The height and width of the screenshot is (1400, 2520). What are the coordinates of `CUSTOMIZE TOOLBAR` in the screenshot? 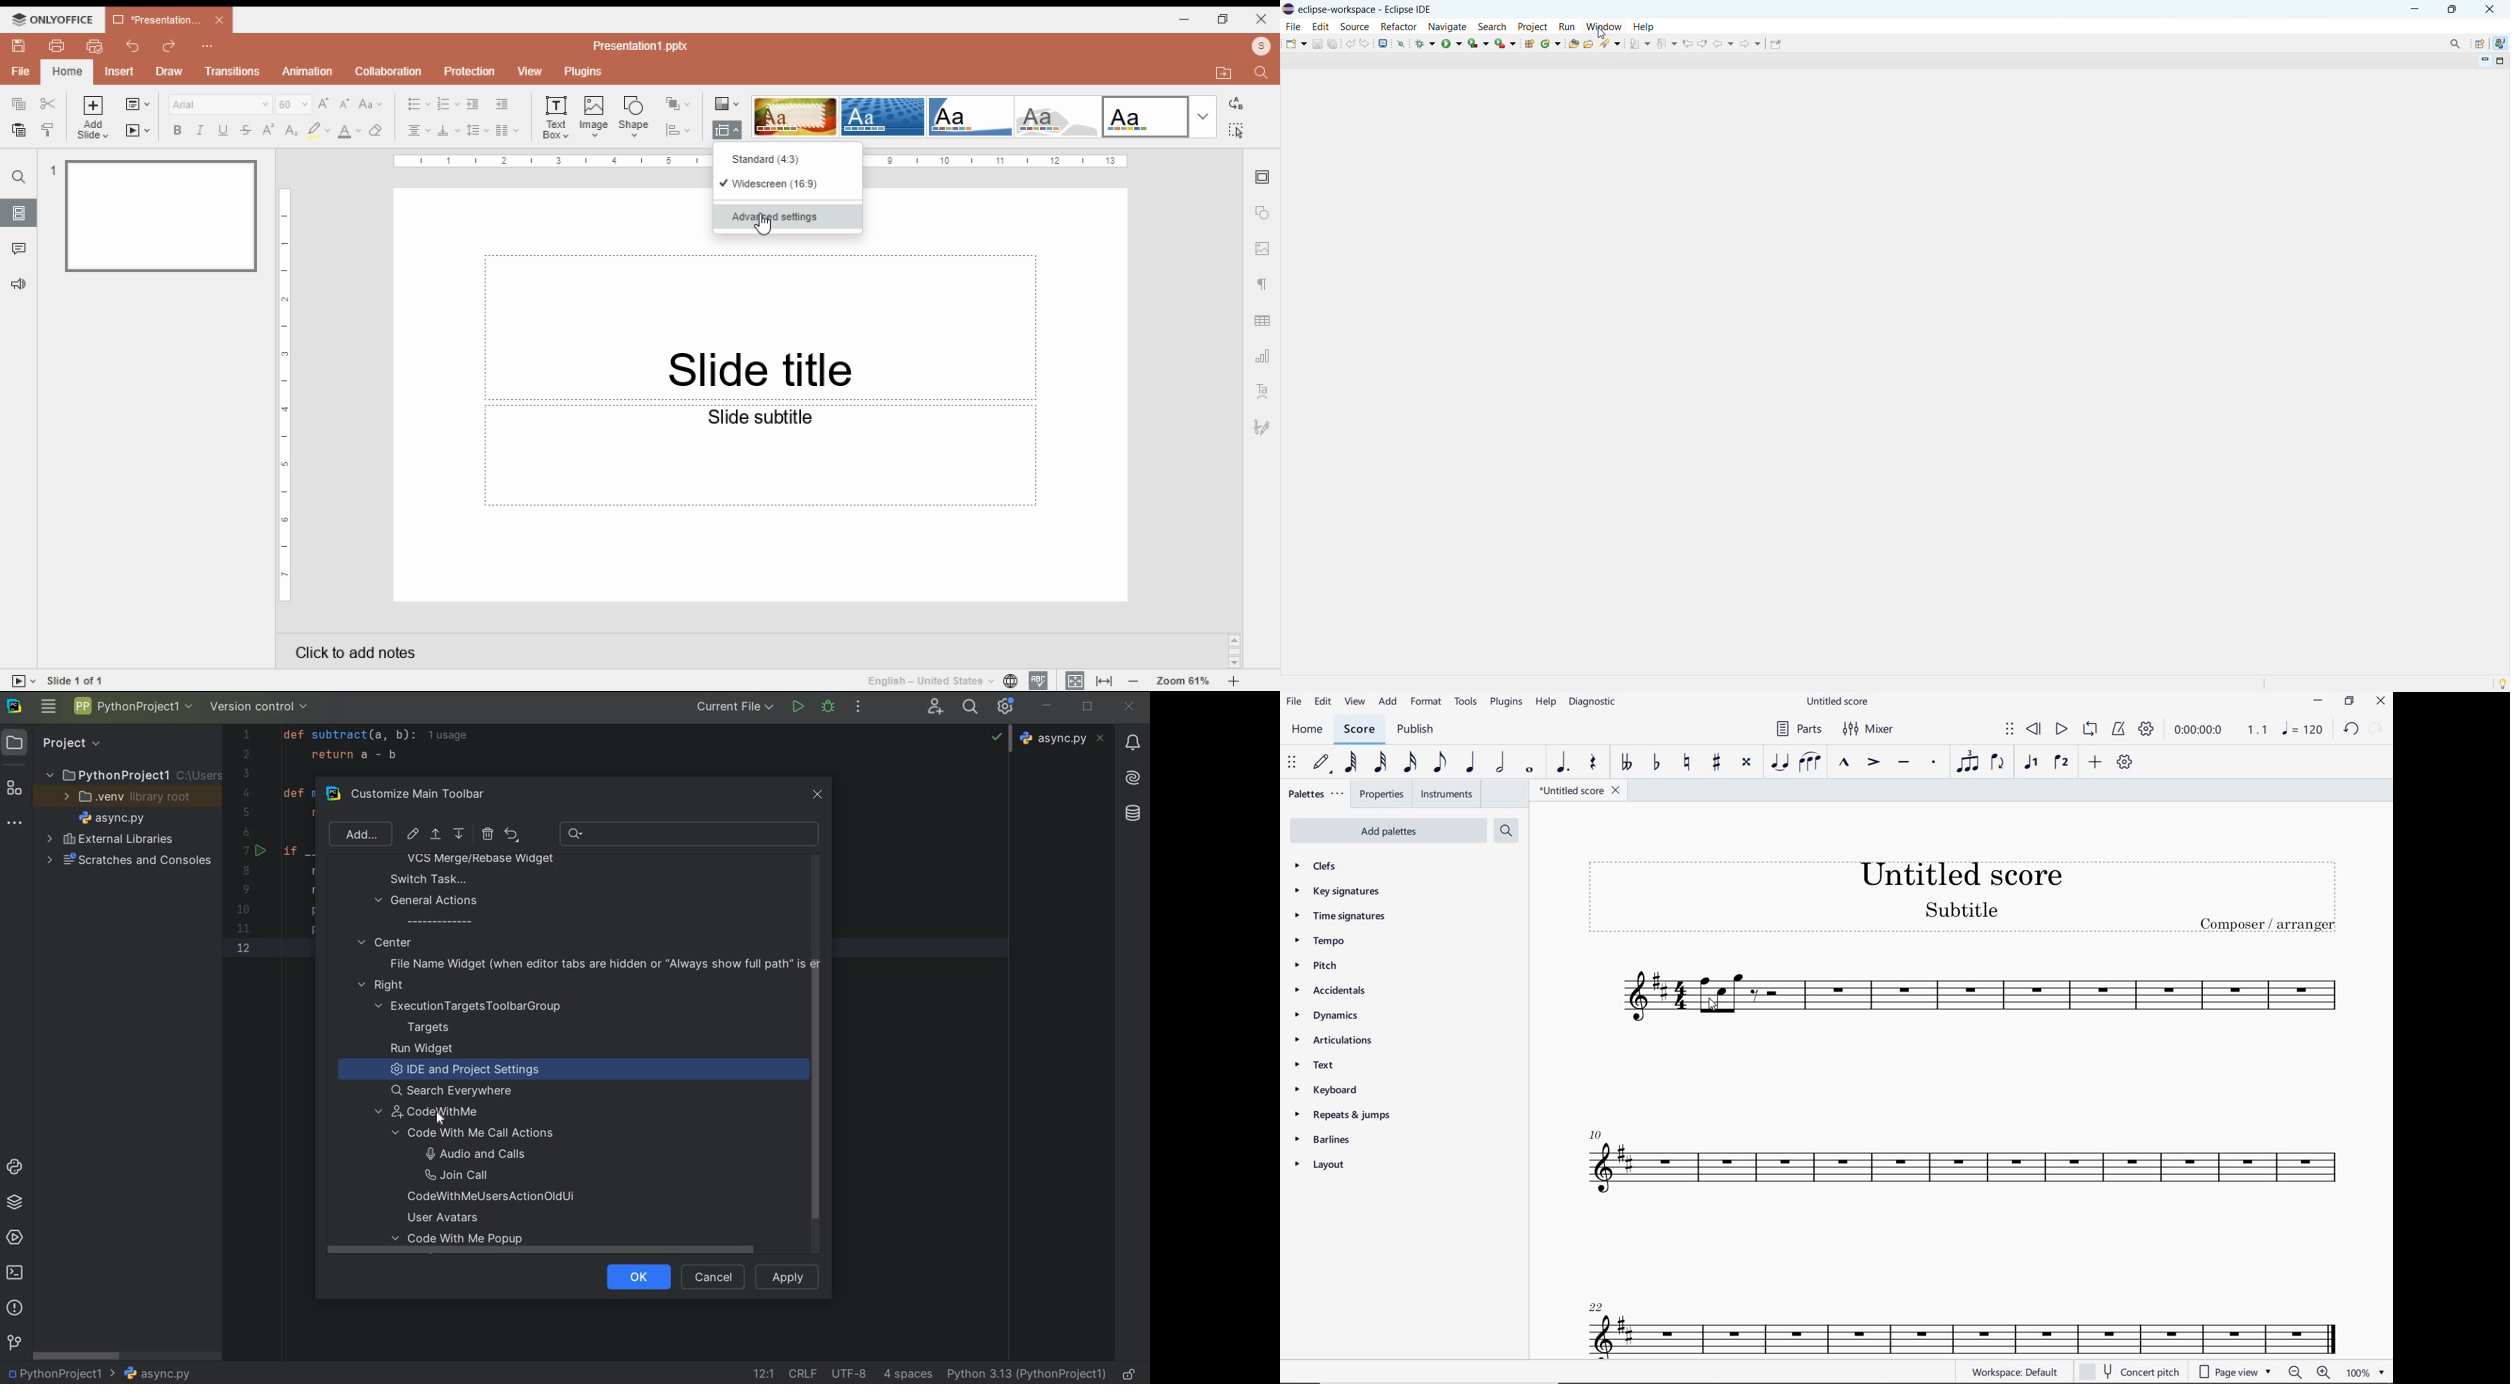 It's located at (2126, 763).